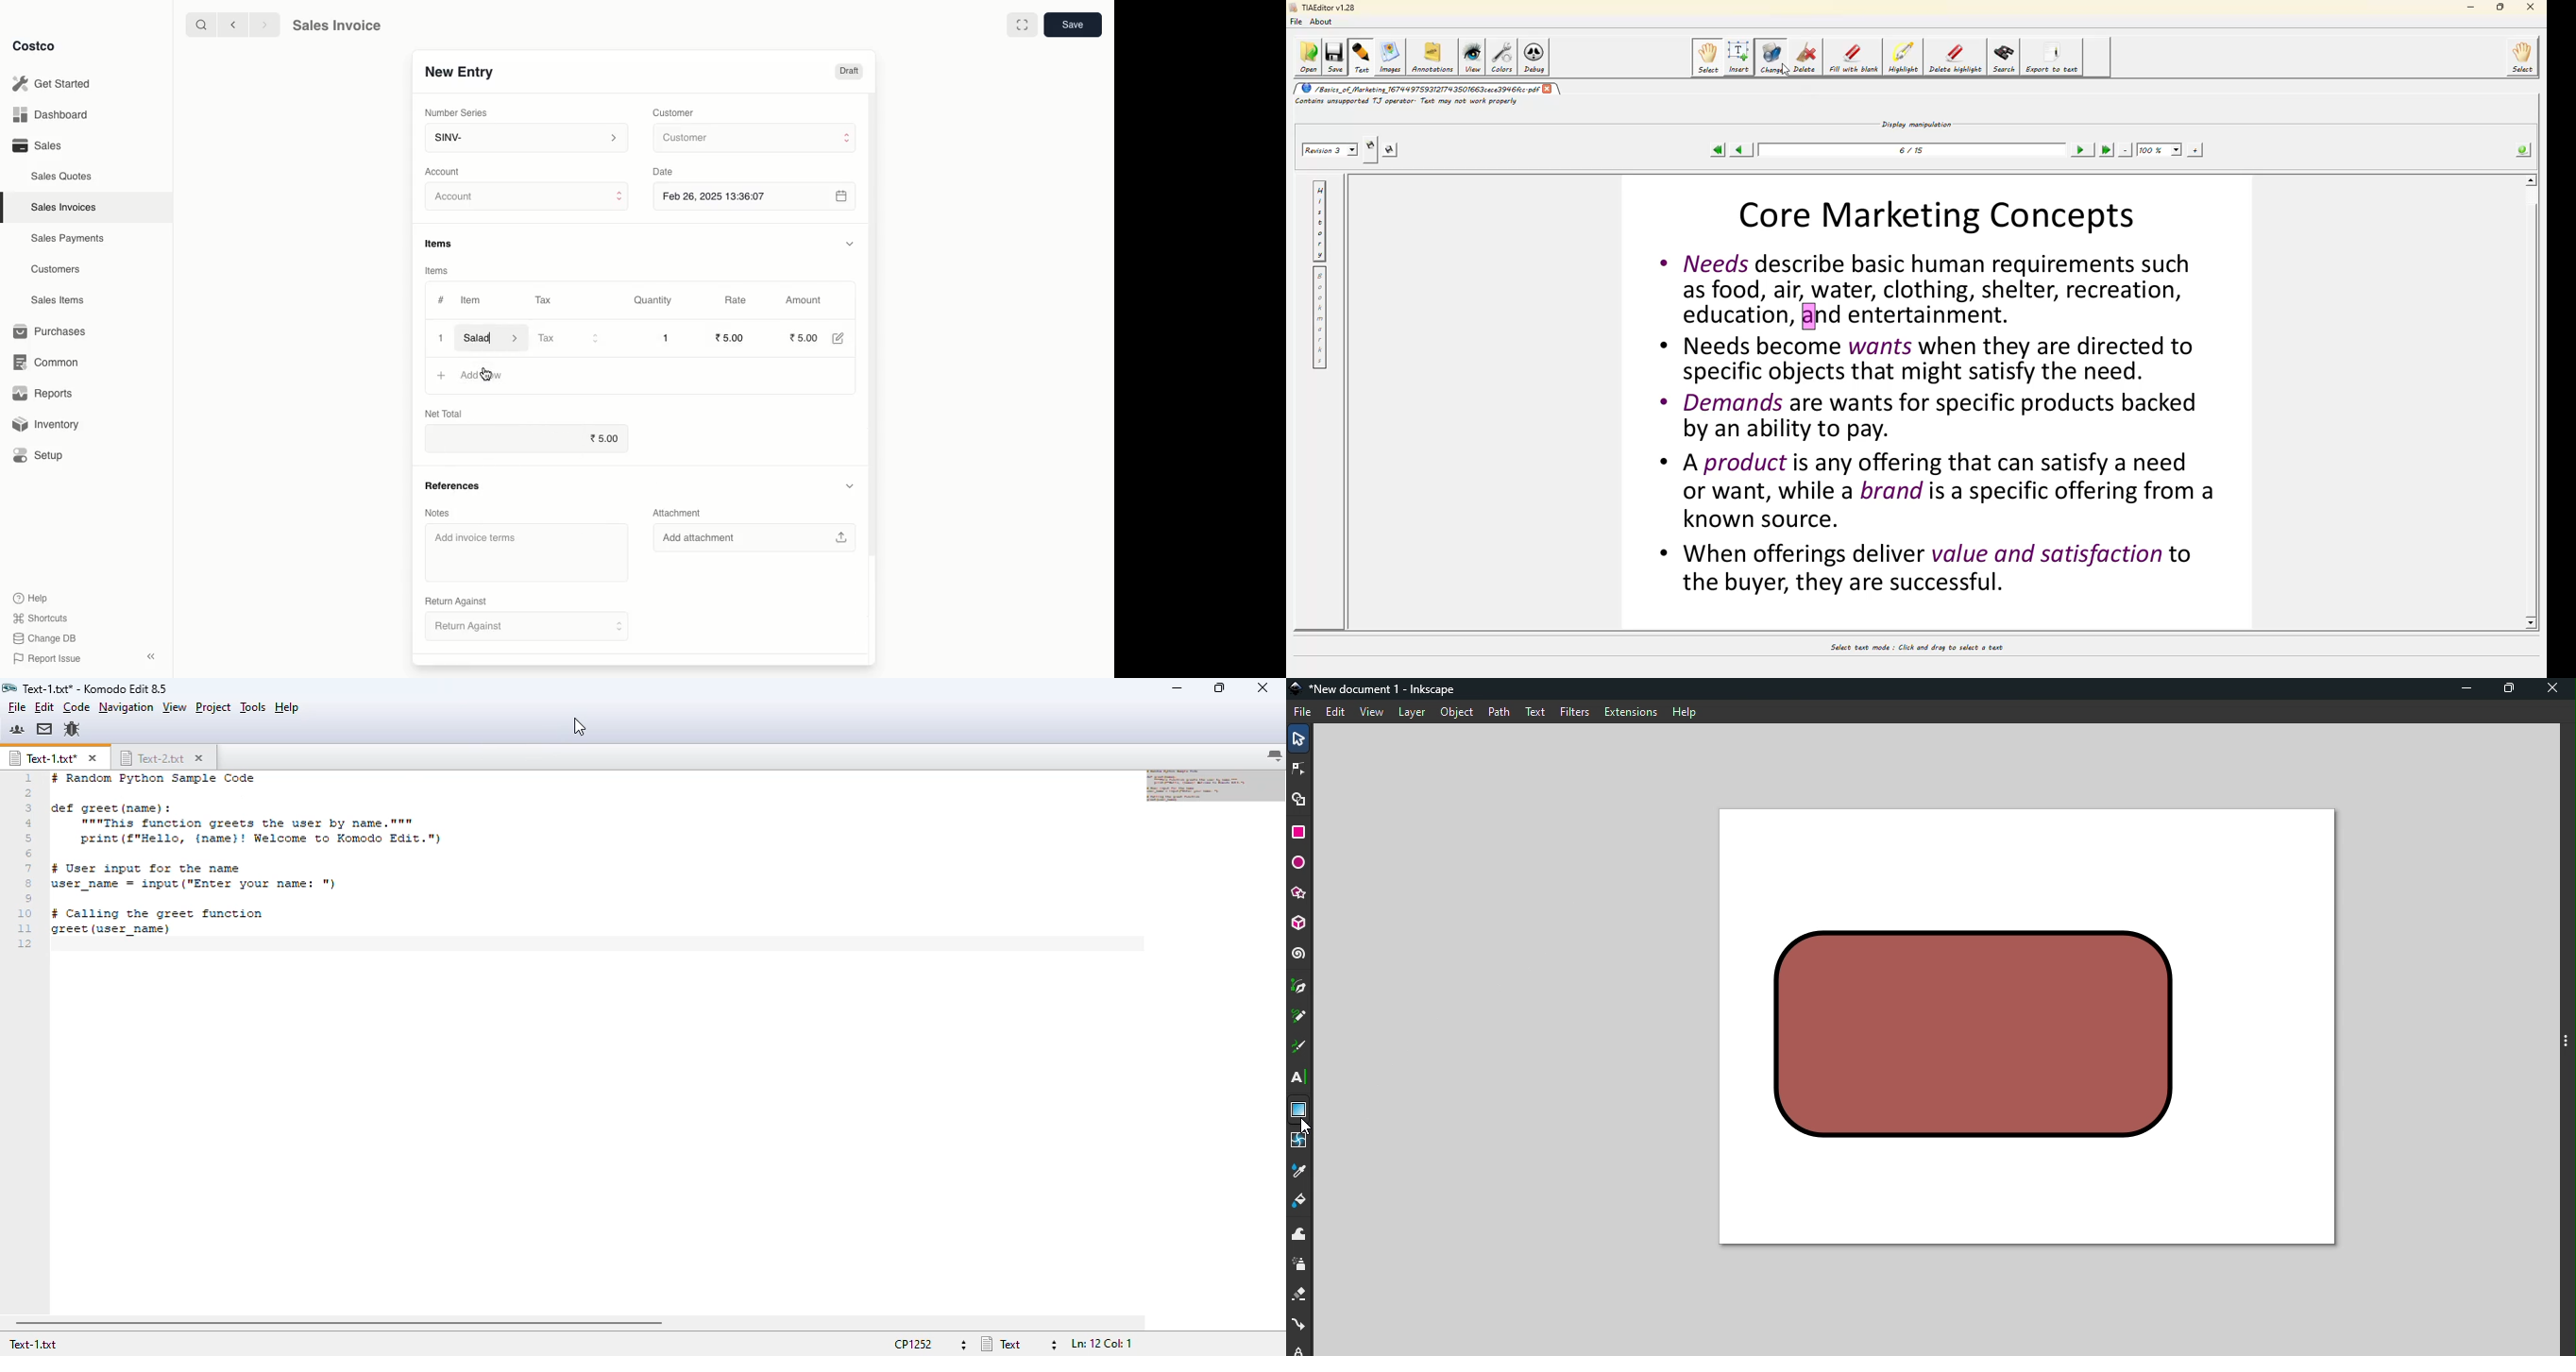 The image size is (2576, 1372). Describe the element at coordinates (604, 437) in the screenshot. I see `5.00` at that location.